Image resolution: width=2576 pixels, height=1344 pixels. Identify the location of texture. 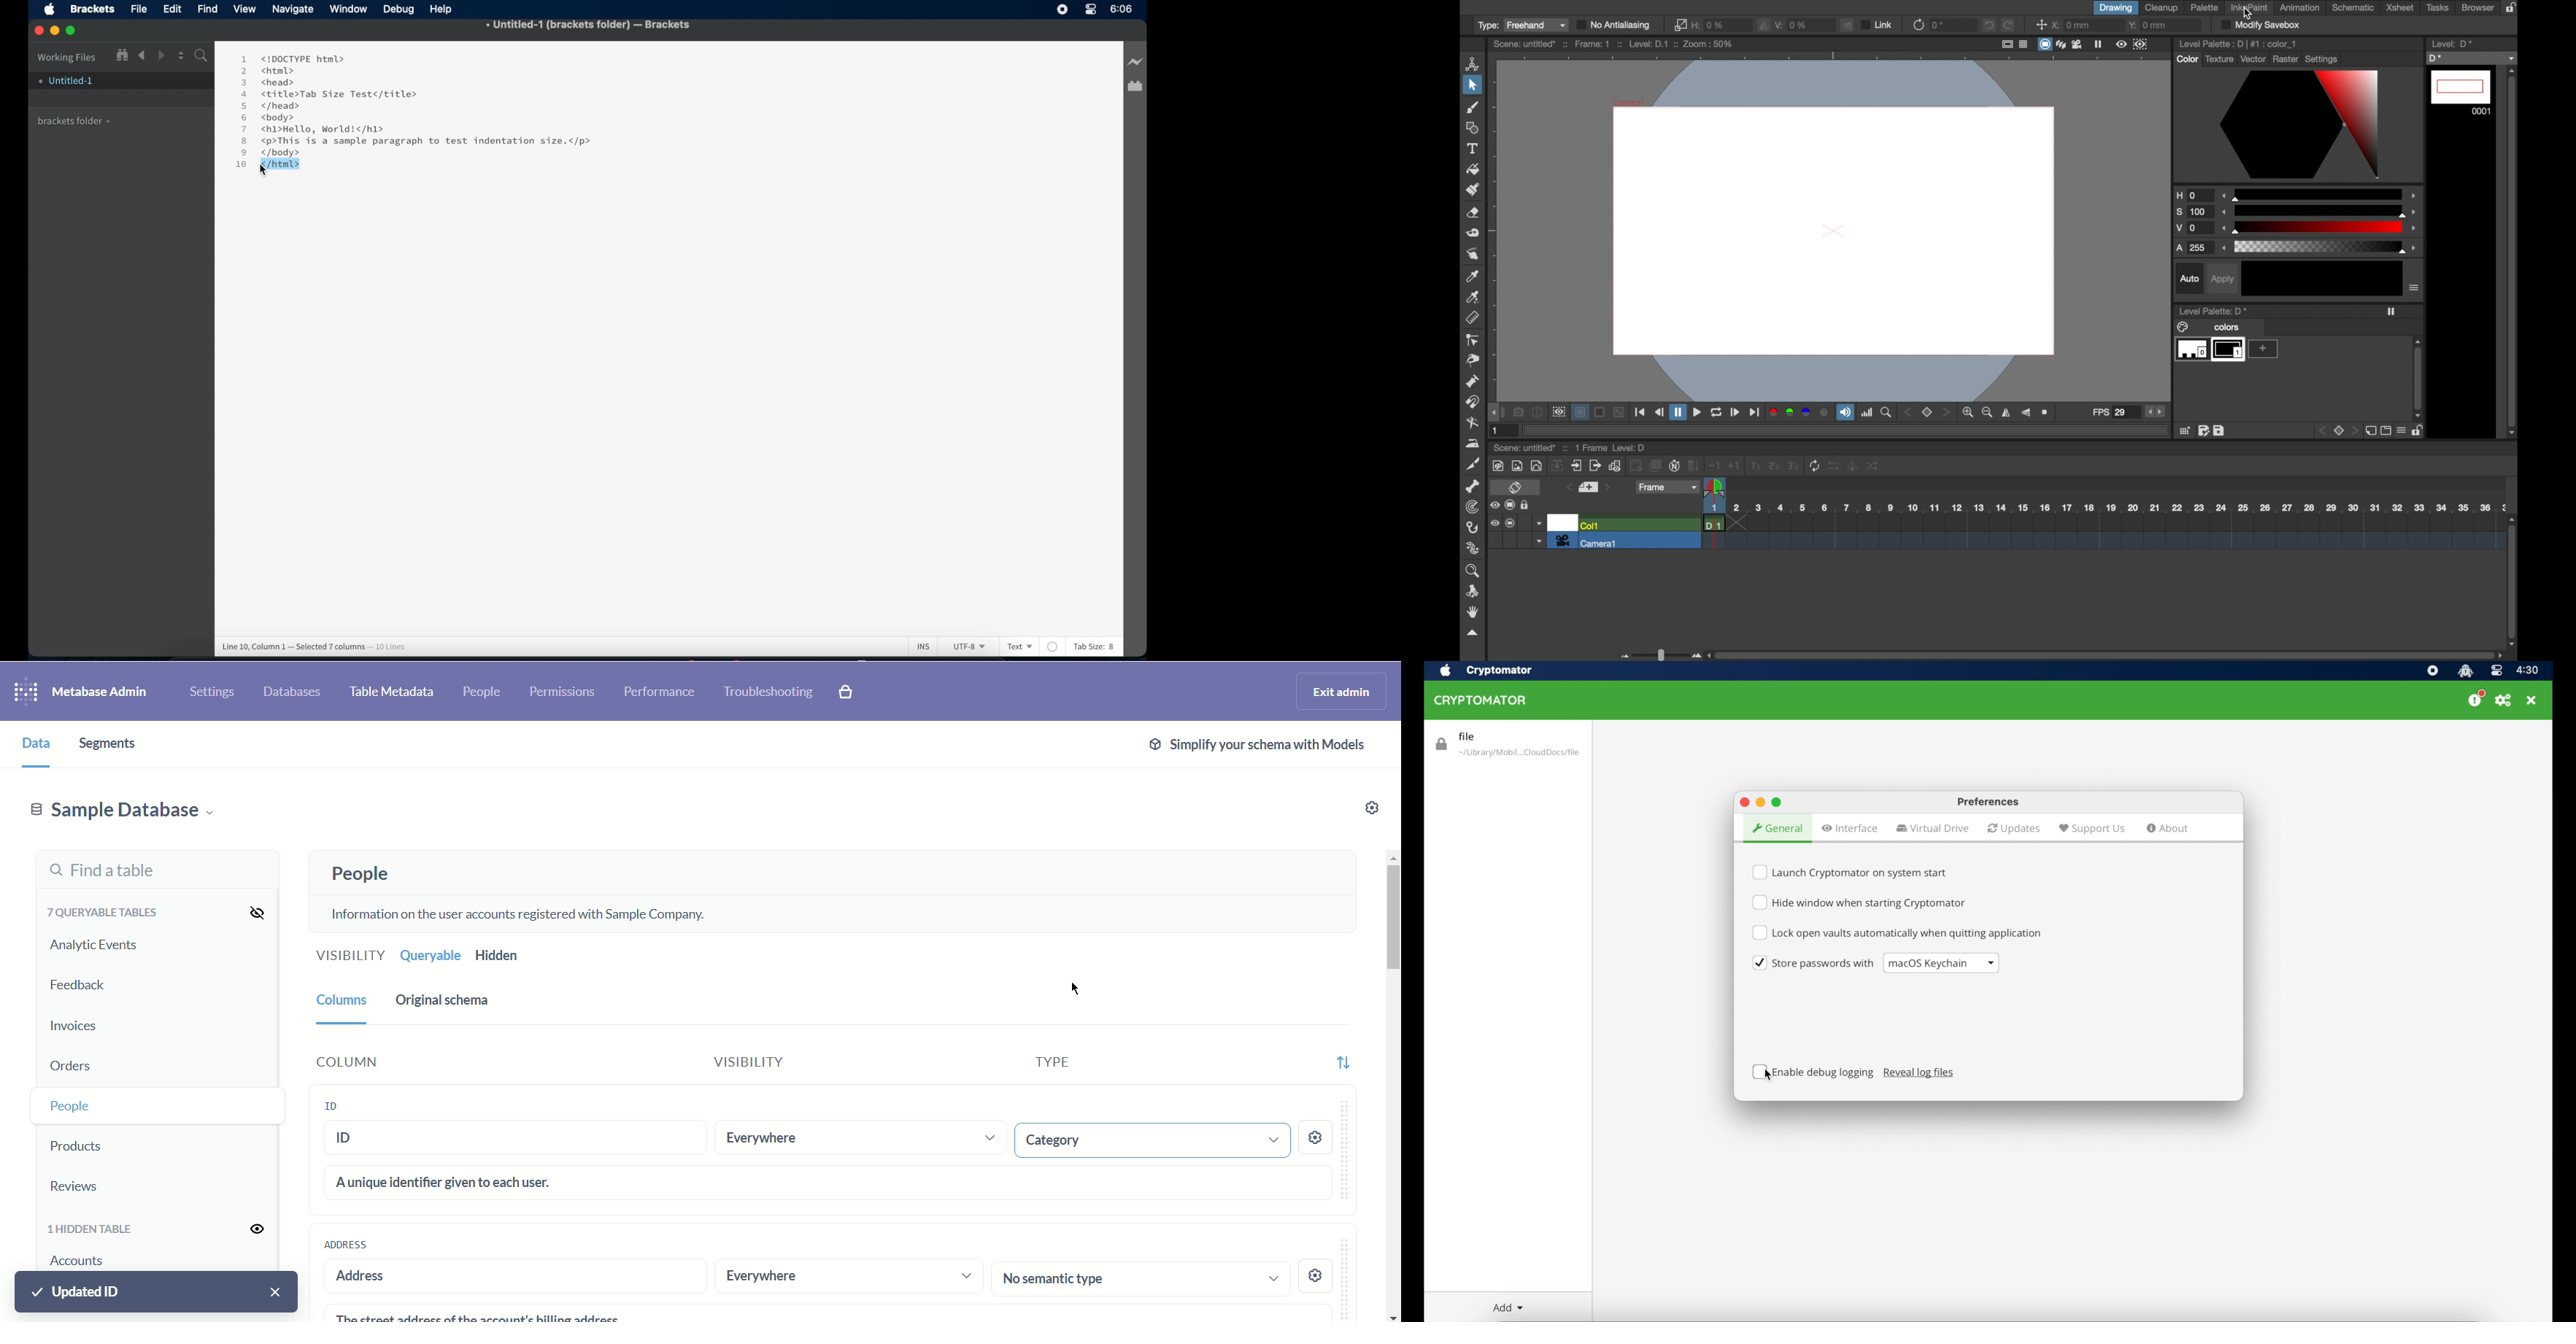
(2220, 59).